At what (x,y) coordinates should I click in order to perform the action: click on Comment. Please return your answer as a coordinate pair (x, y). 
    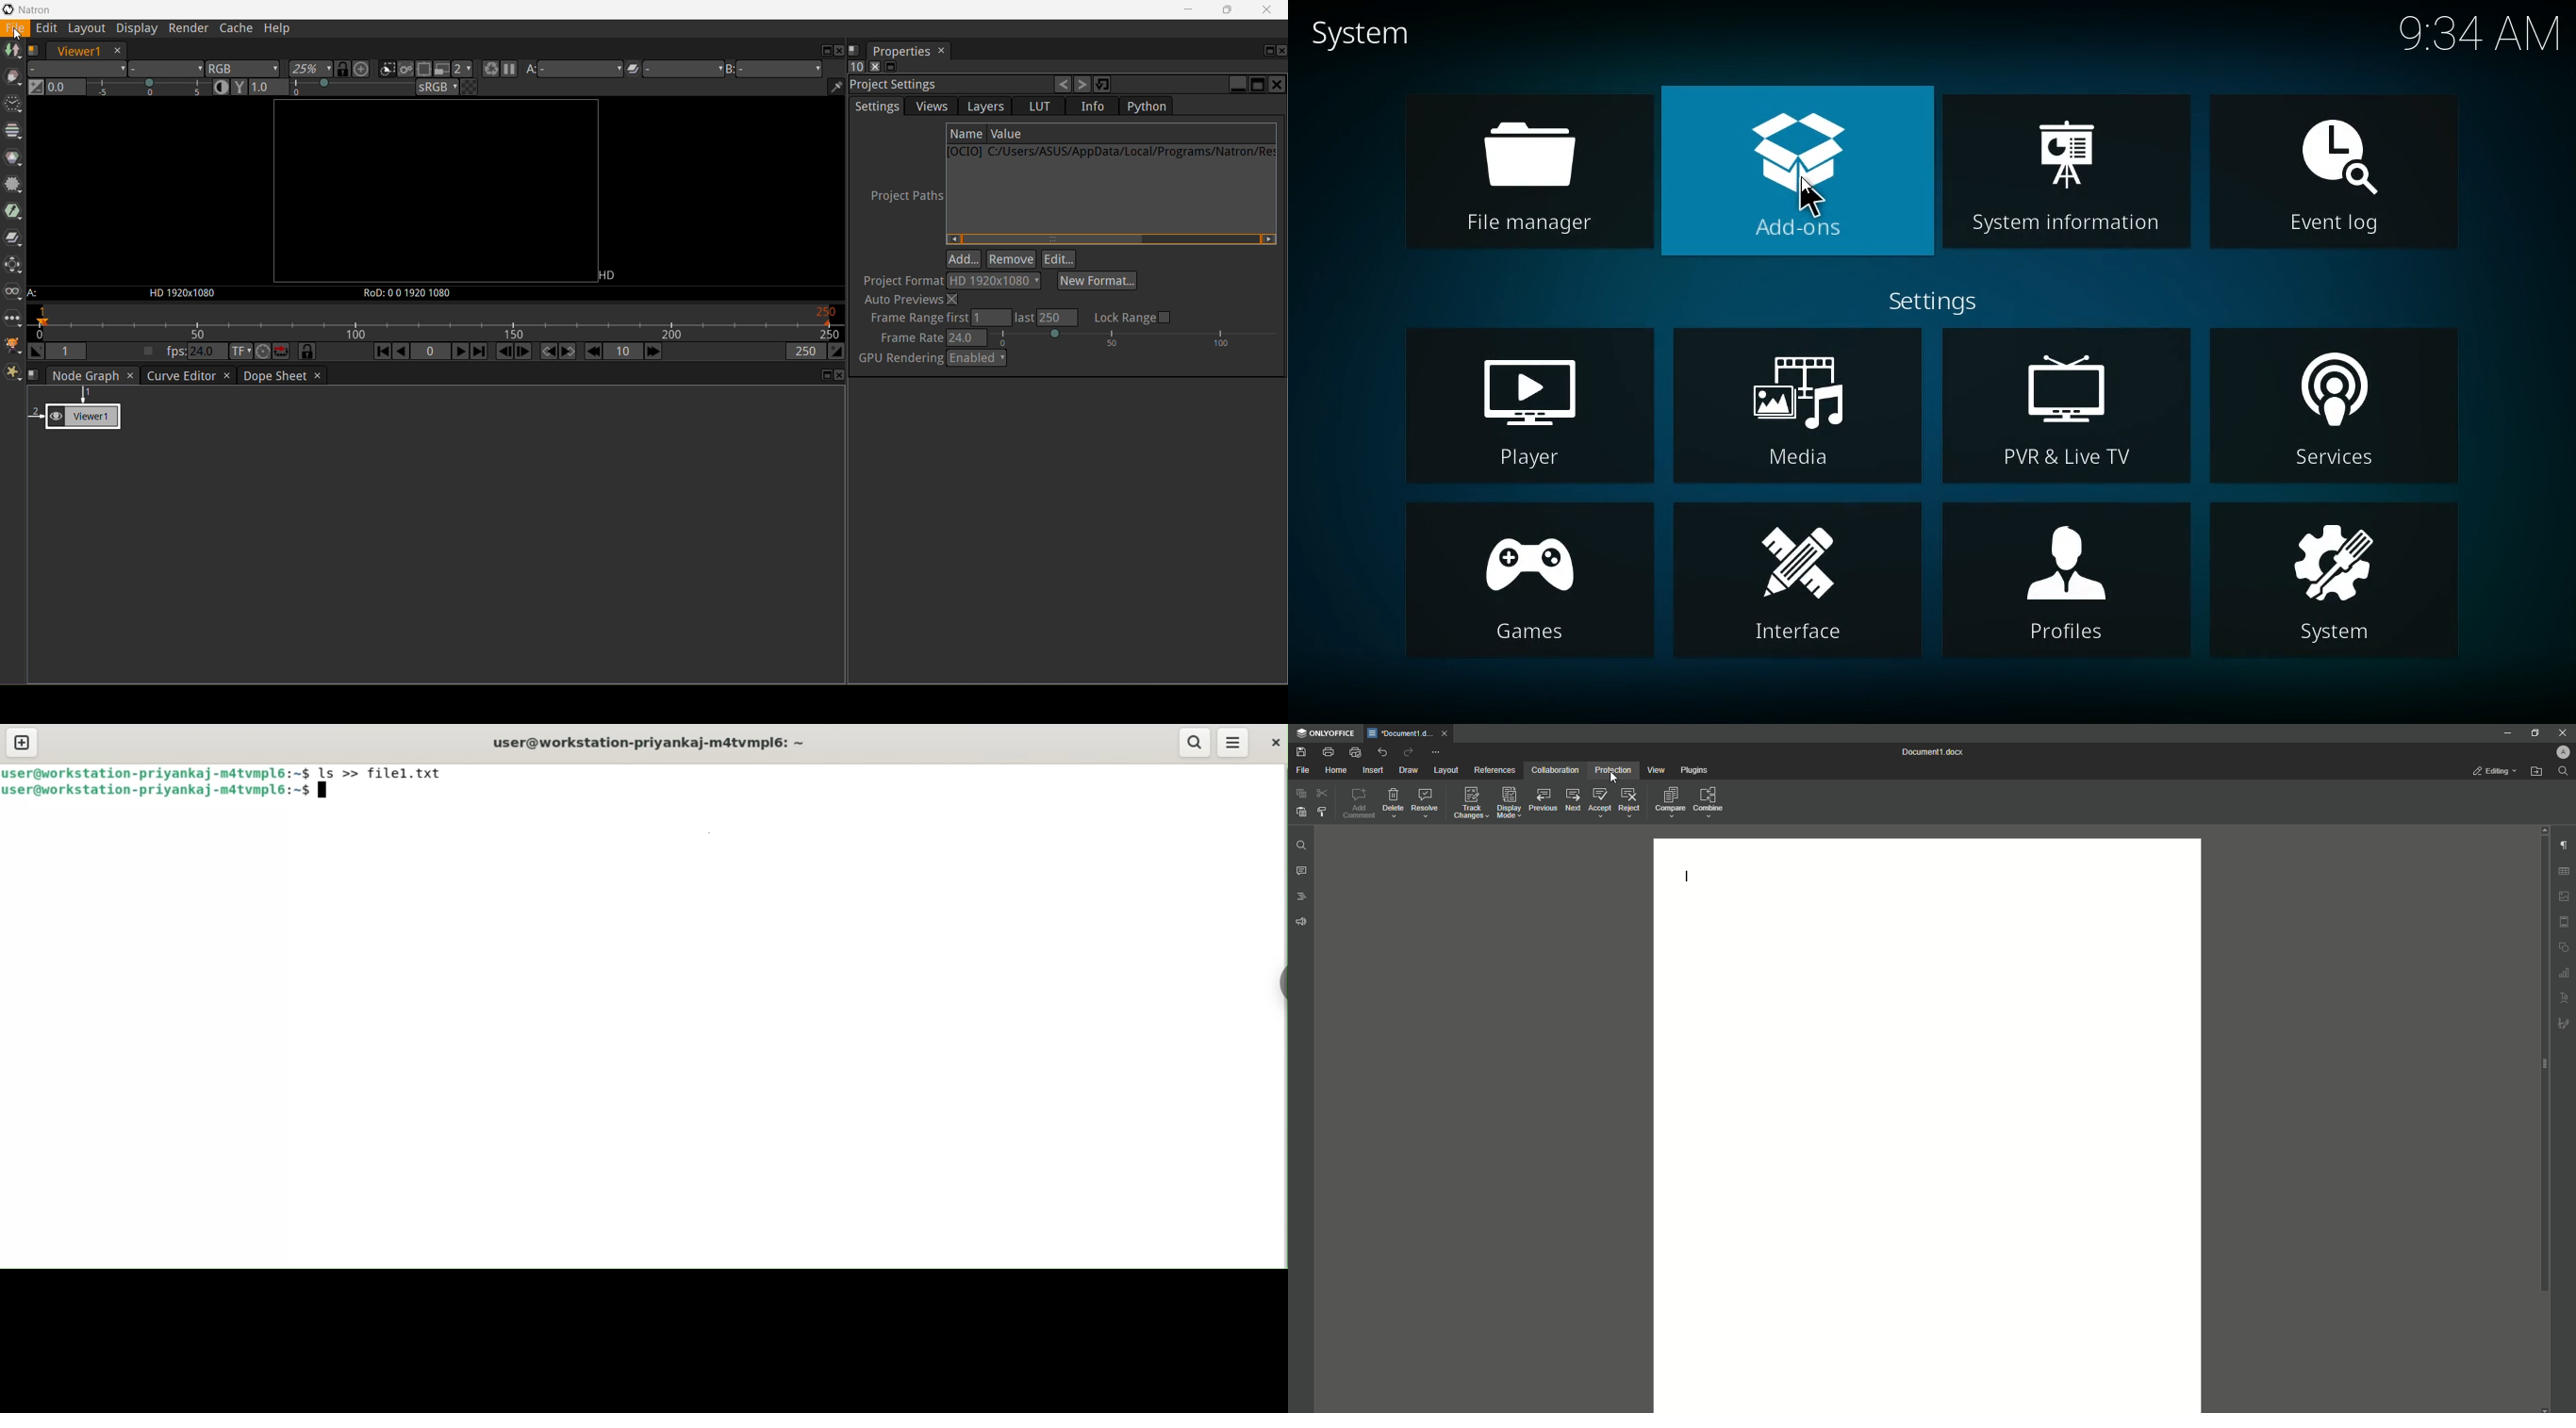
    Looking at the image, I should click on (1302, 872).